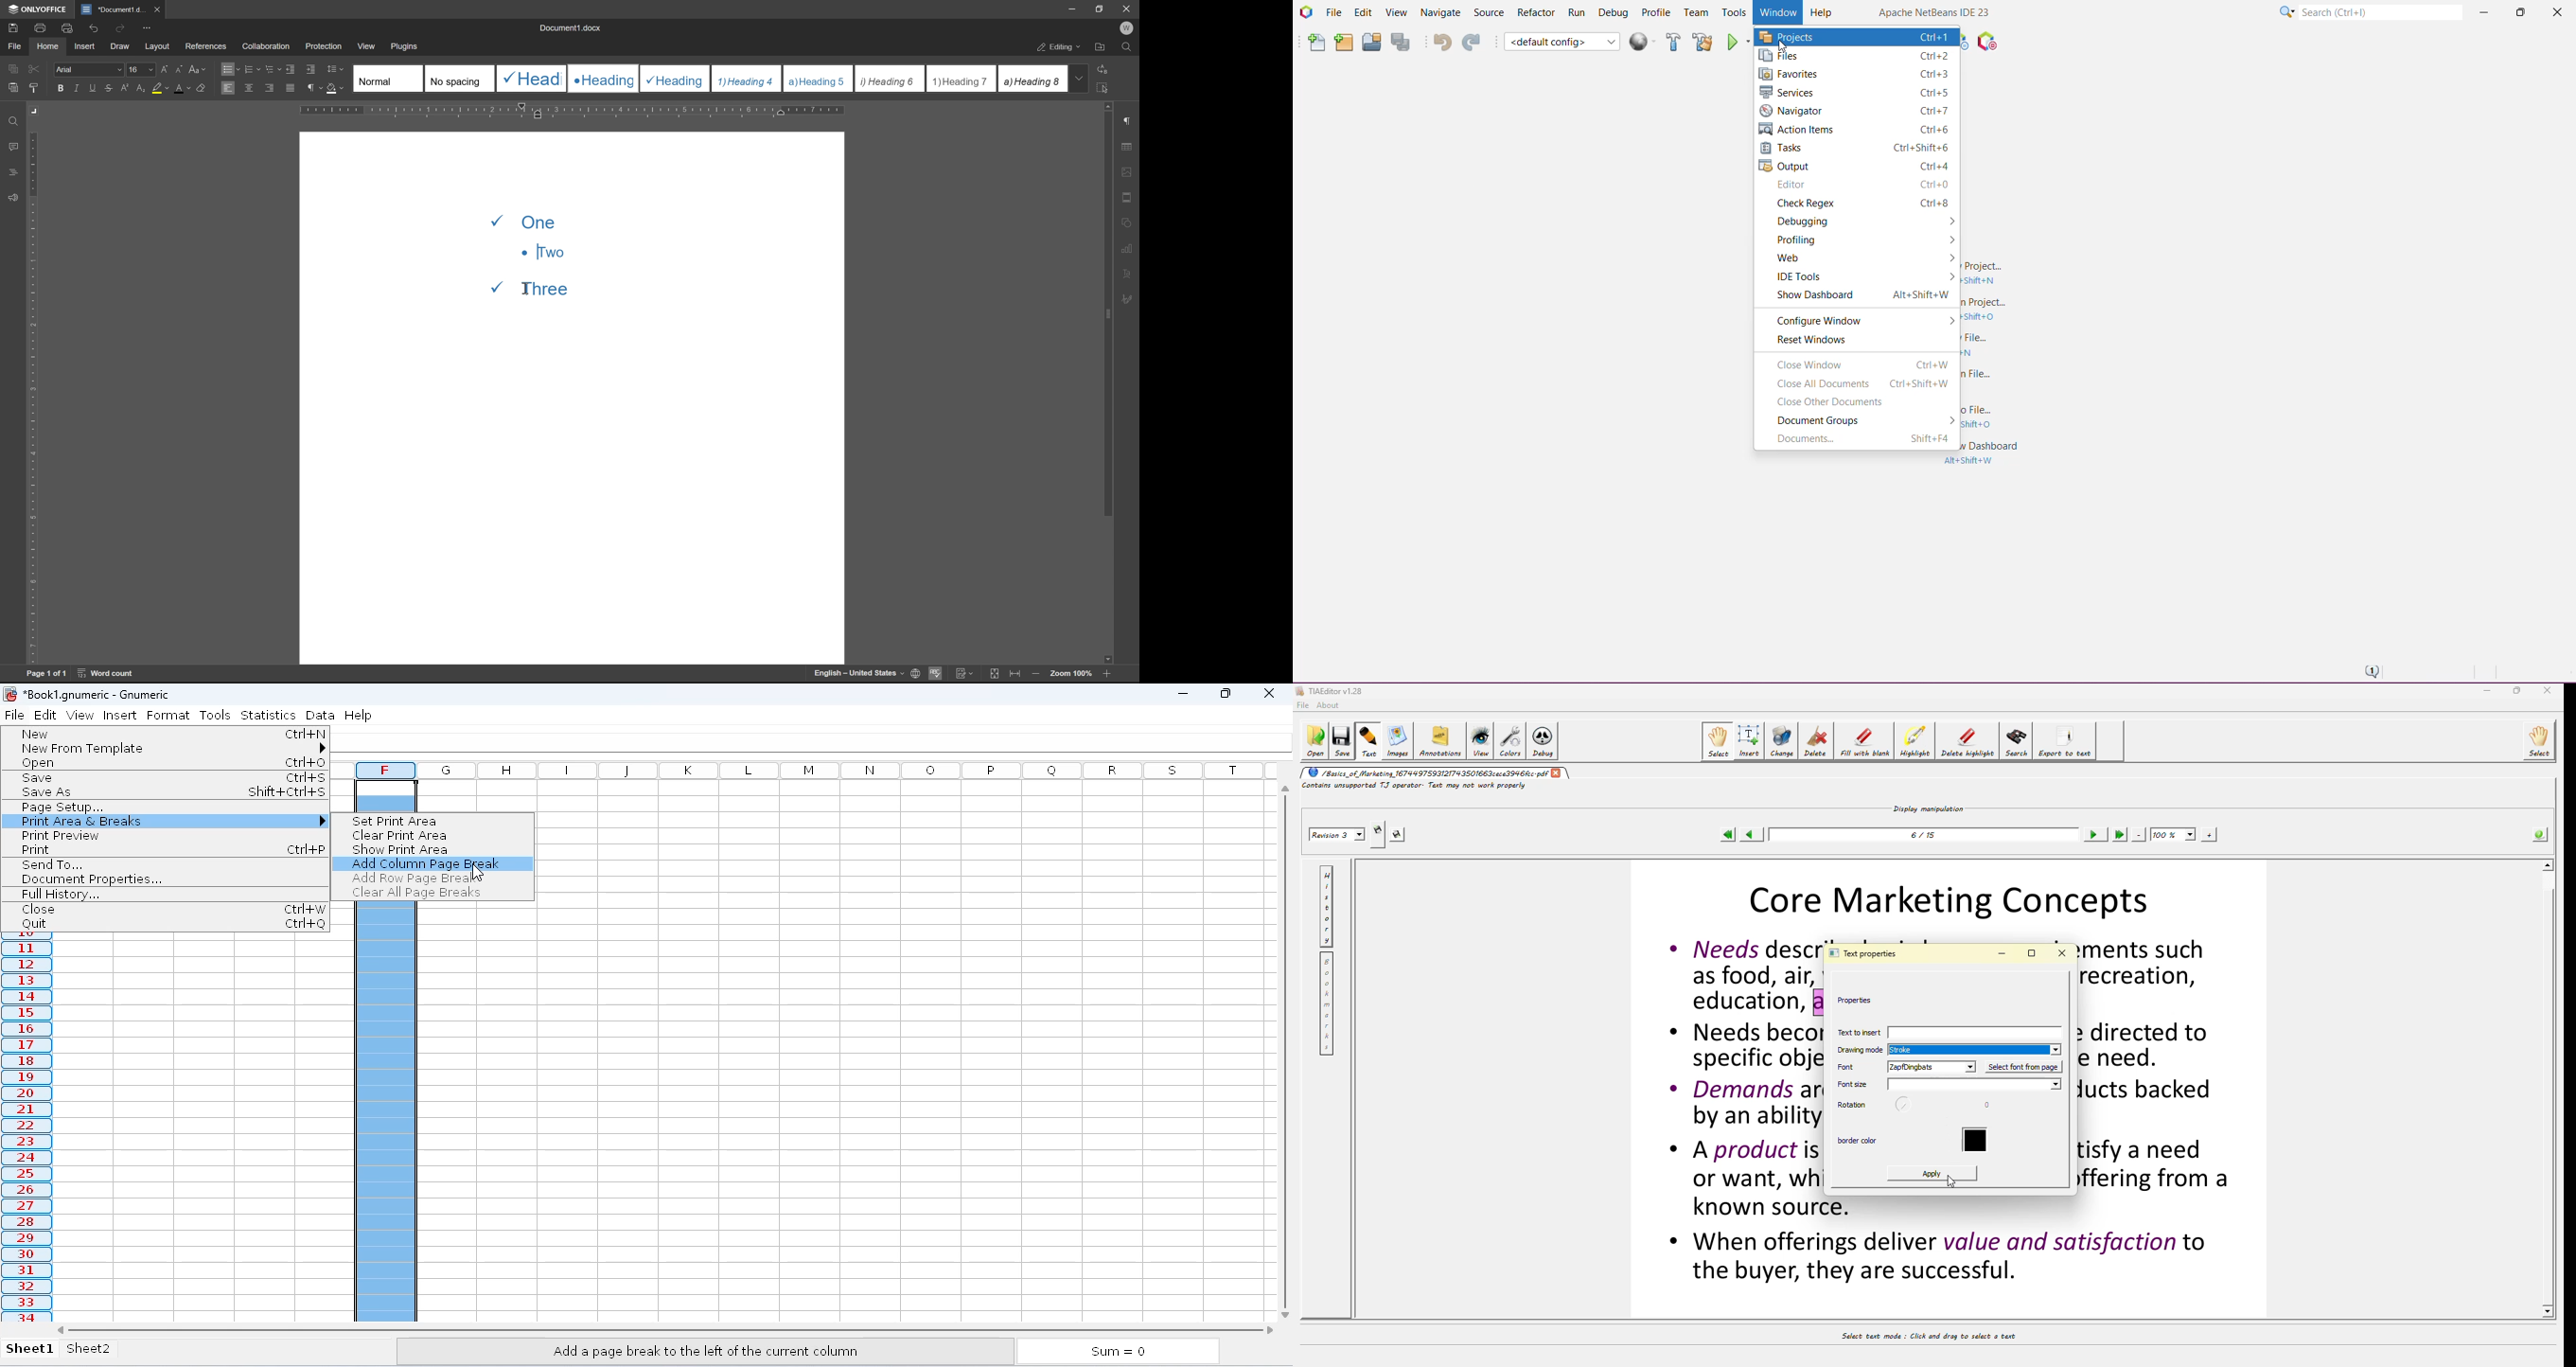 The width and height of the screenshot is (2576, 1372). I want to click on table settings, so click(1127, 147).